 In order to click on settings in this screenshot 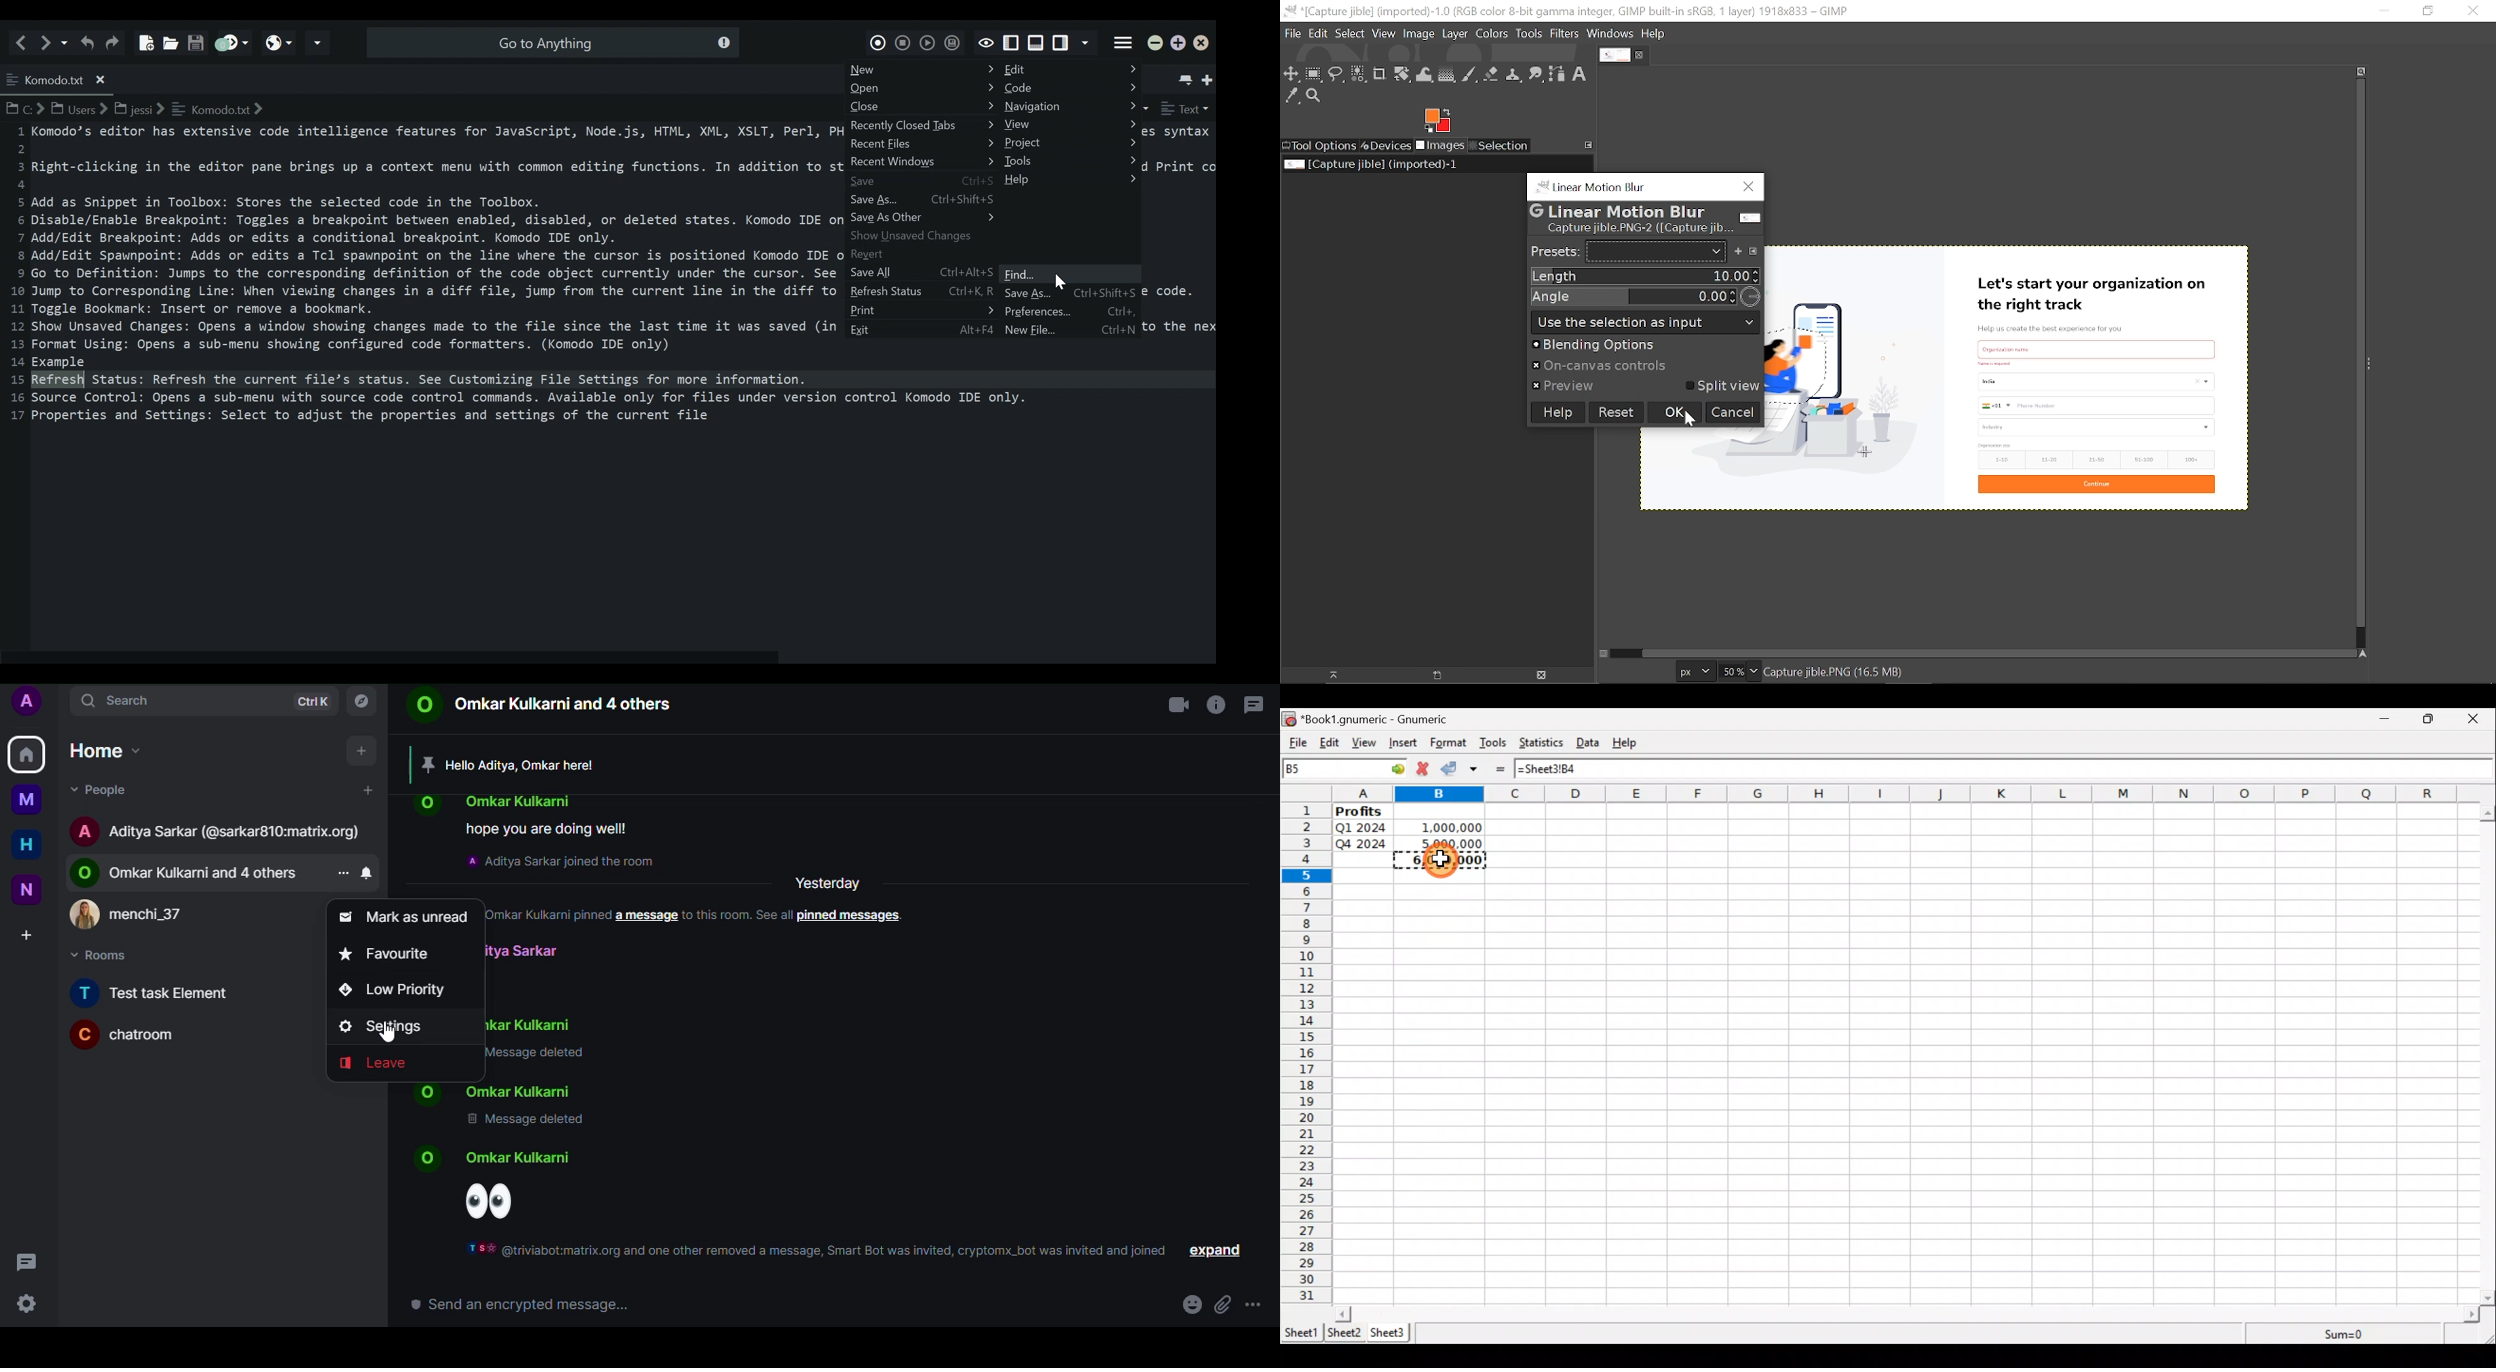, I will do `click(28, 1305)`.